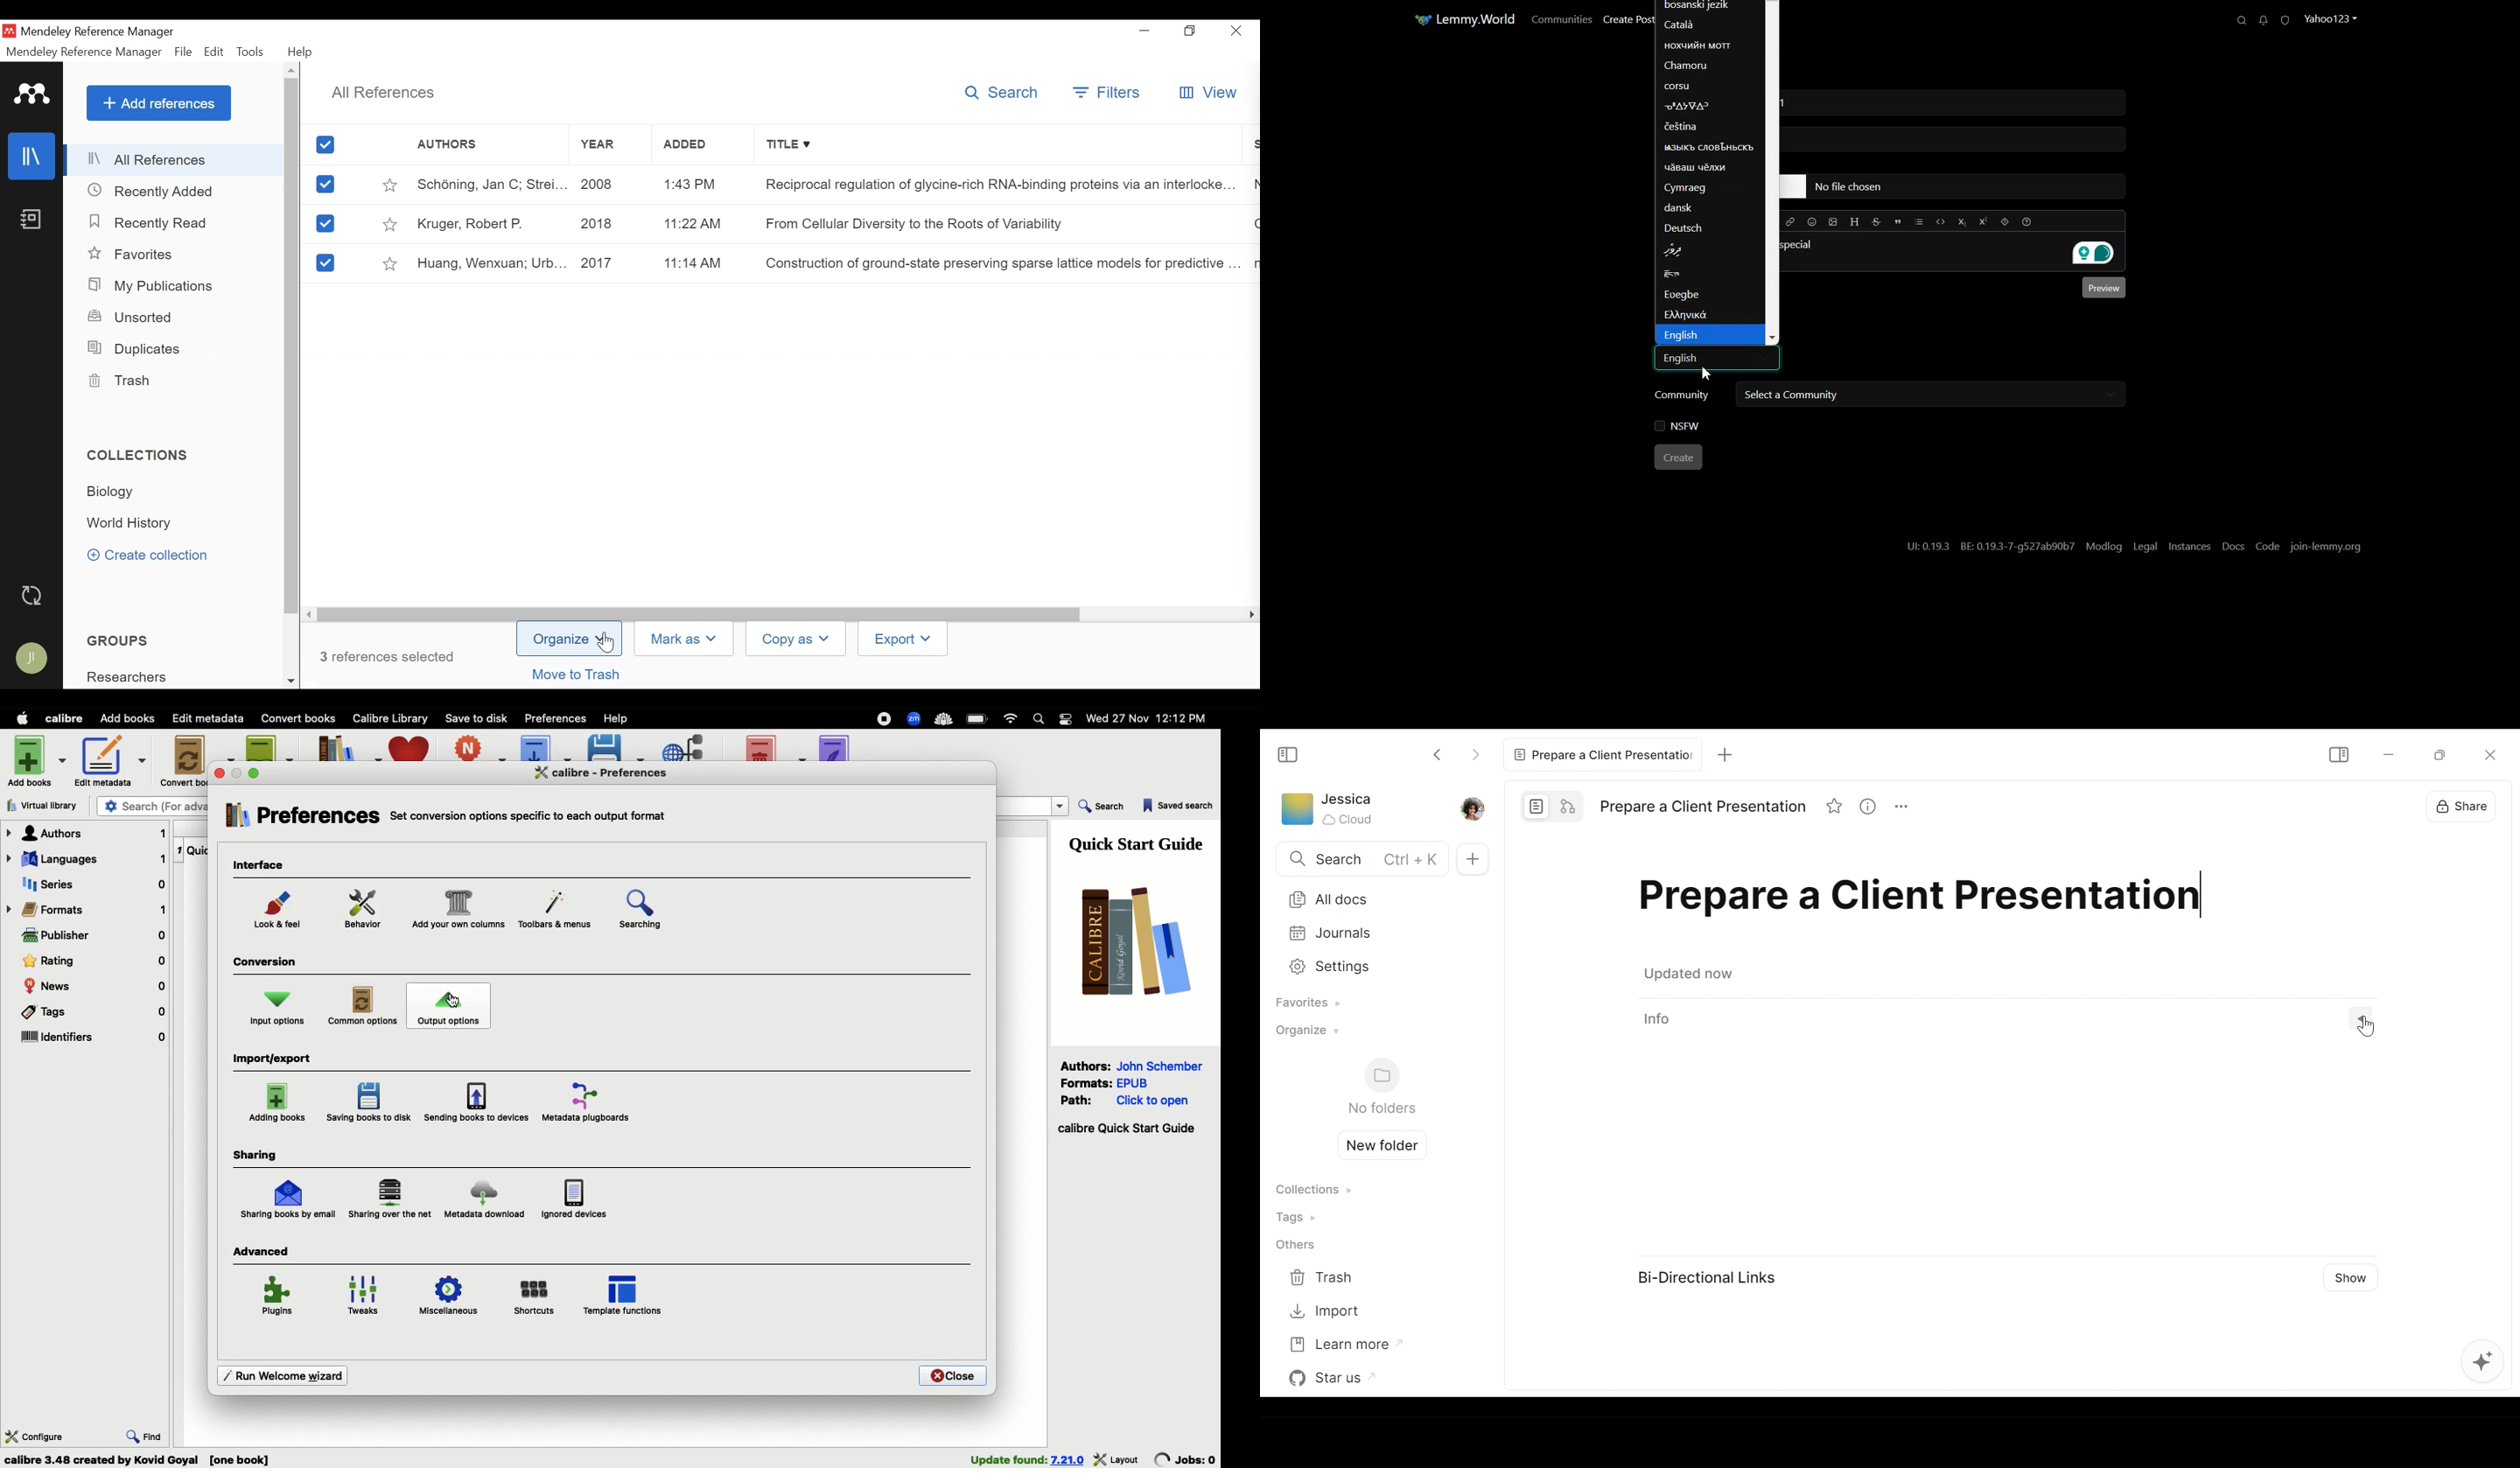 Image resolution: width=2520 pixels, height=1484 pixels. What do you see at coordinates (2269, 546) in the screenshot?
I see `Code` at bounding box center [2269, 546].